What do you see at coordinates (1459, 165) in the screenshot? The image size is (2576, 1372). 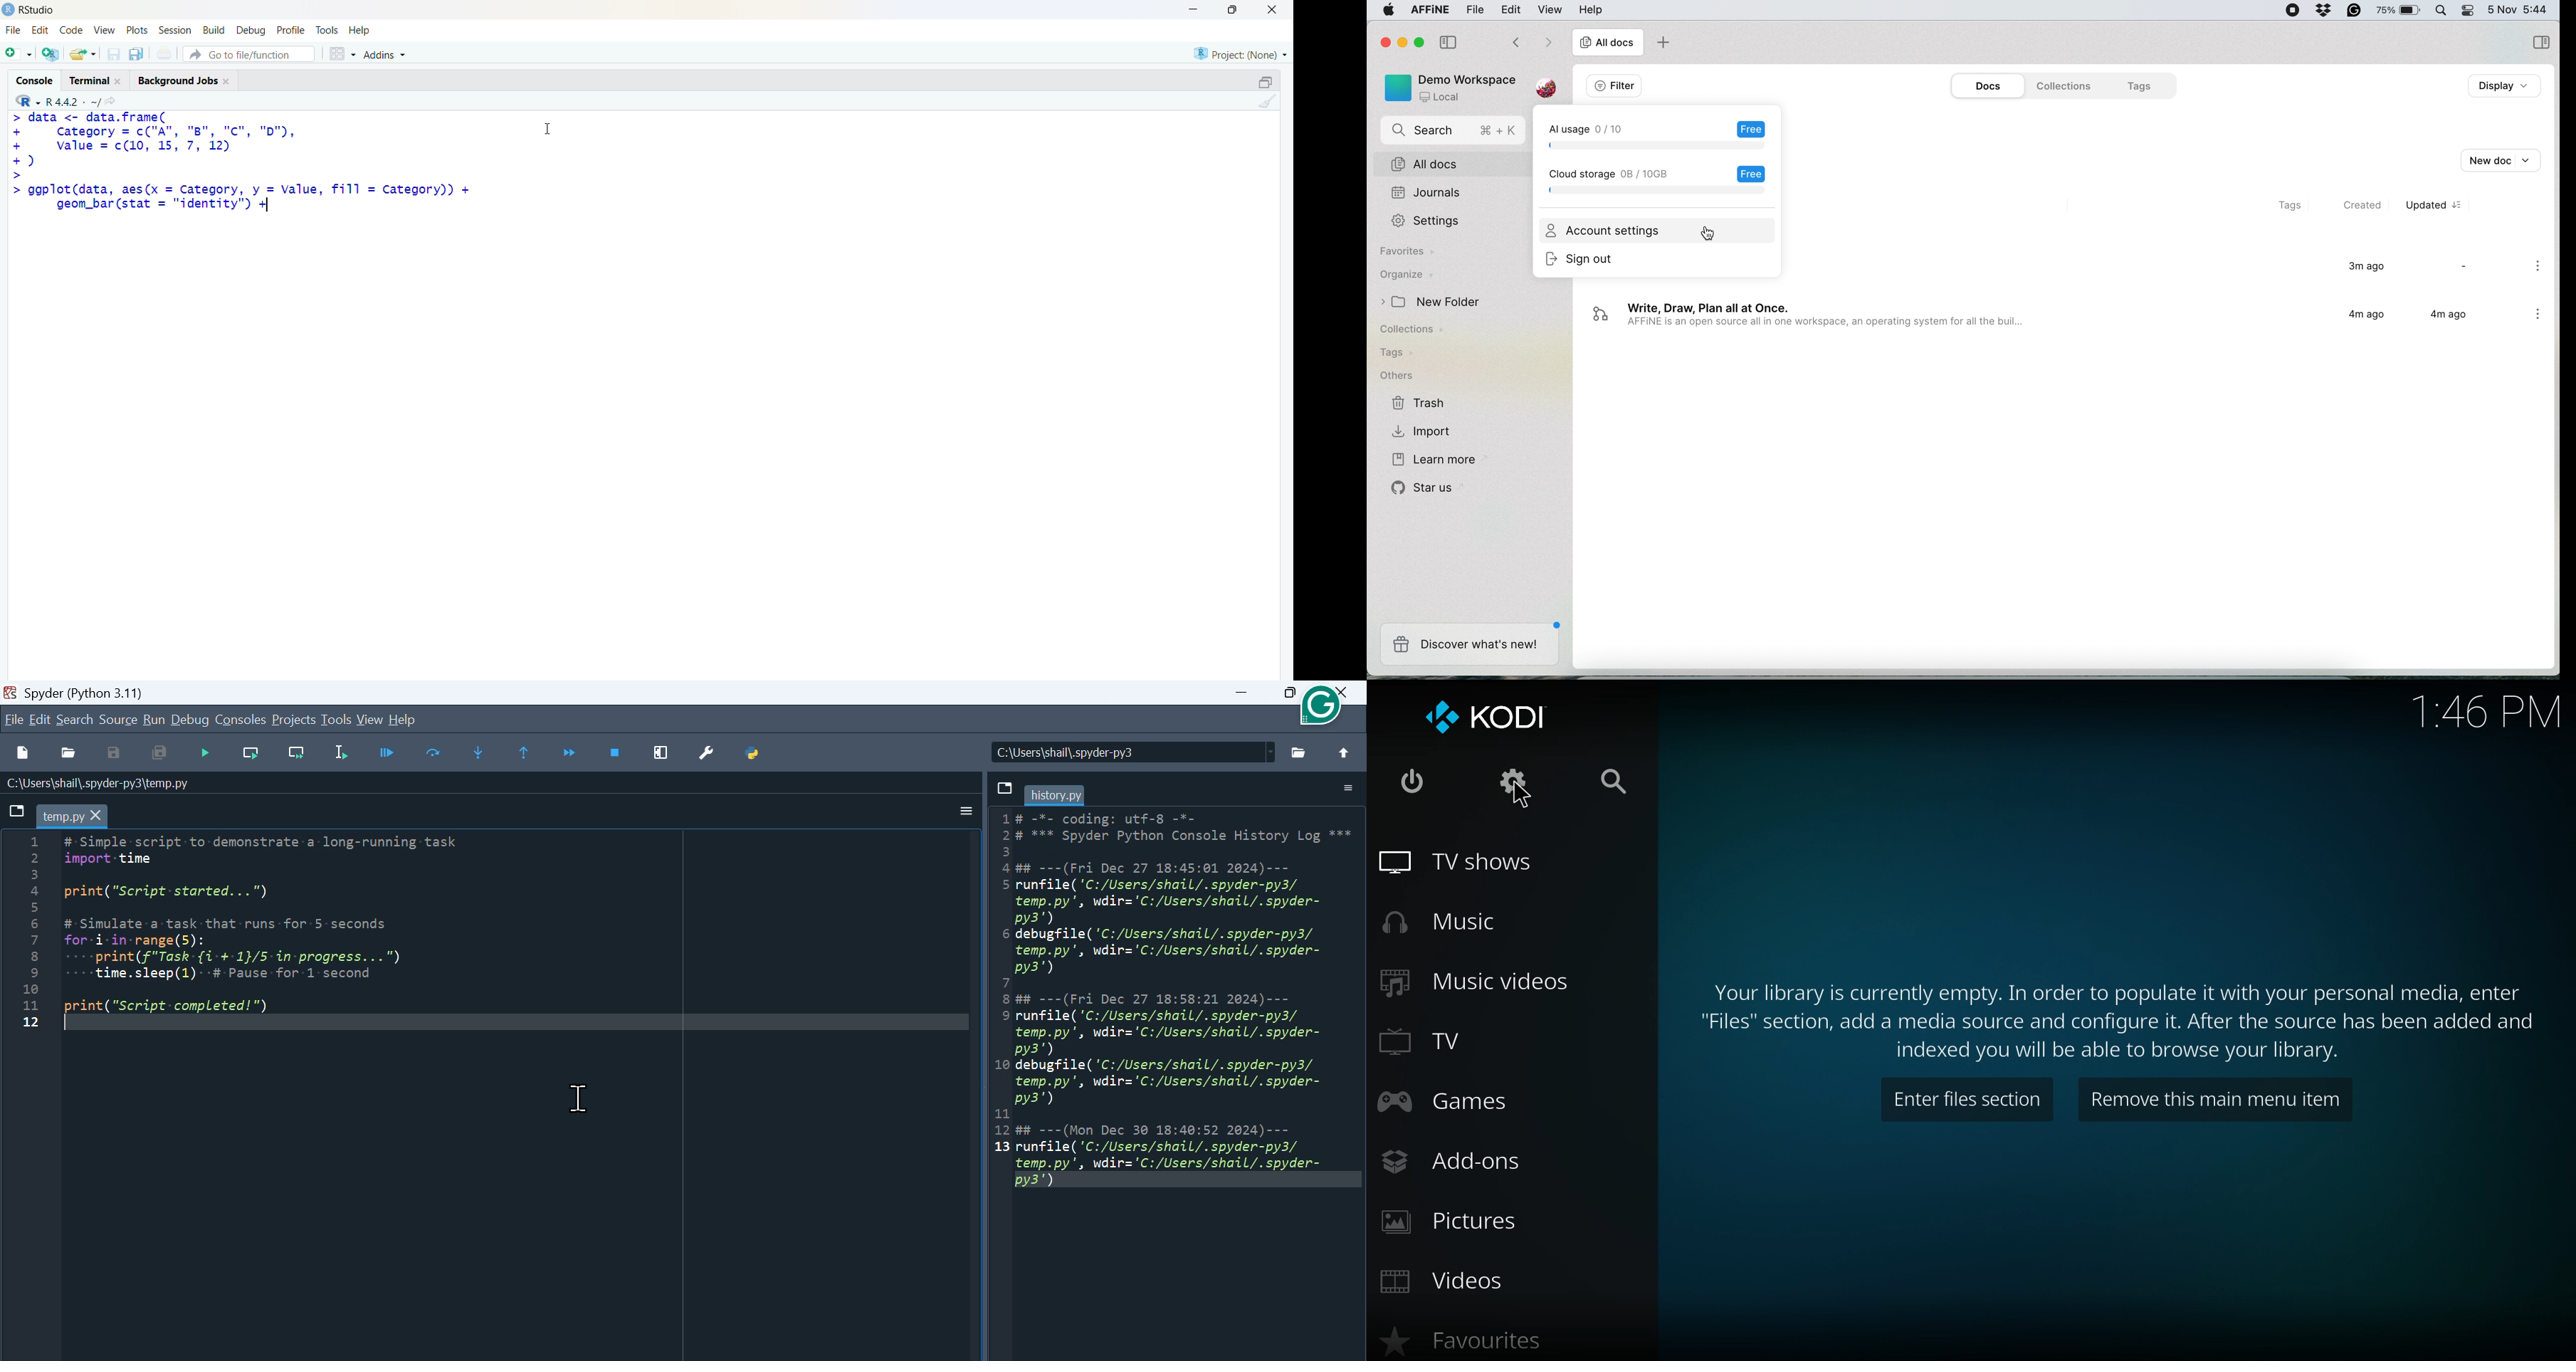 I see `all docs` at bounding box center [1459, 165].